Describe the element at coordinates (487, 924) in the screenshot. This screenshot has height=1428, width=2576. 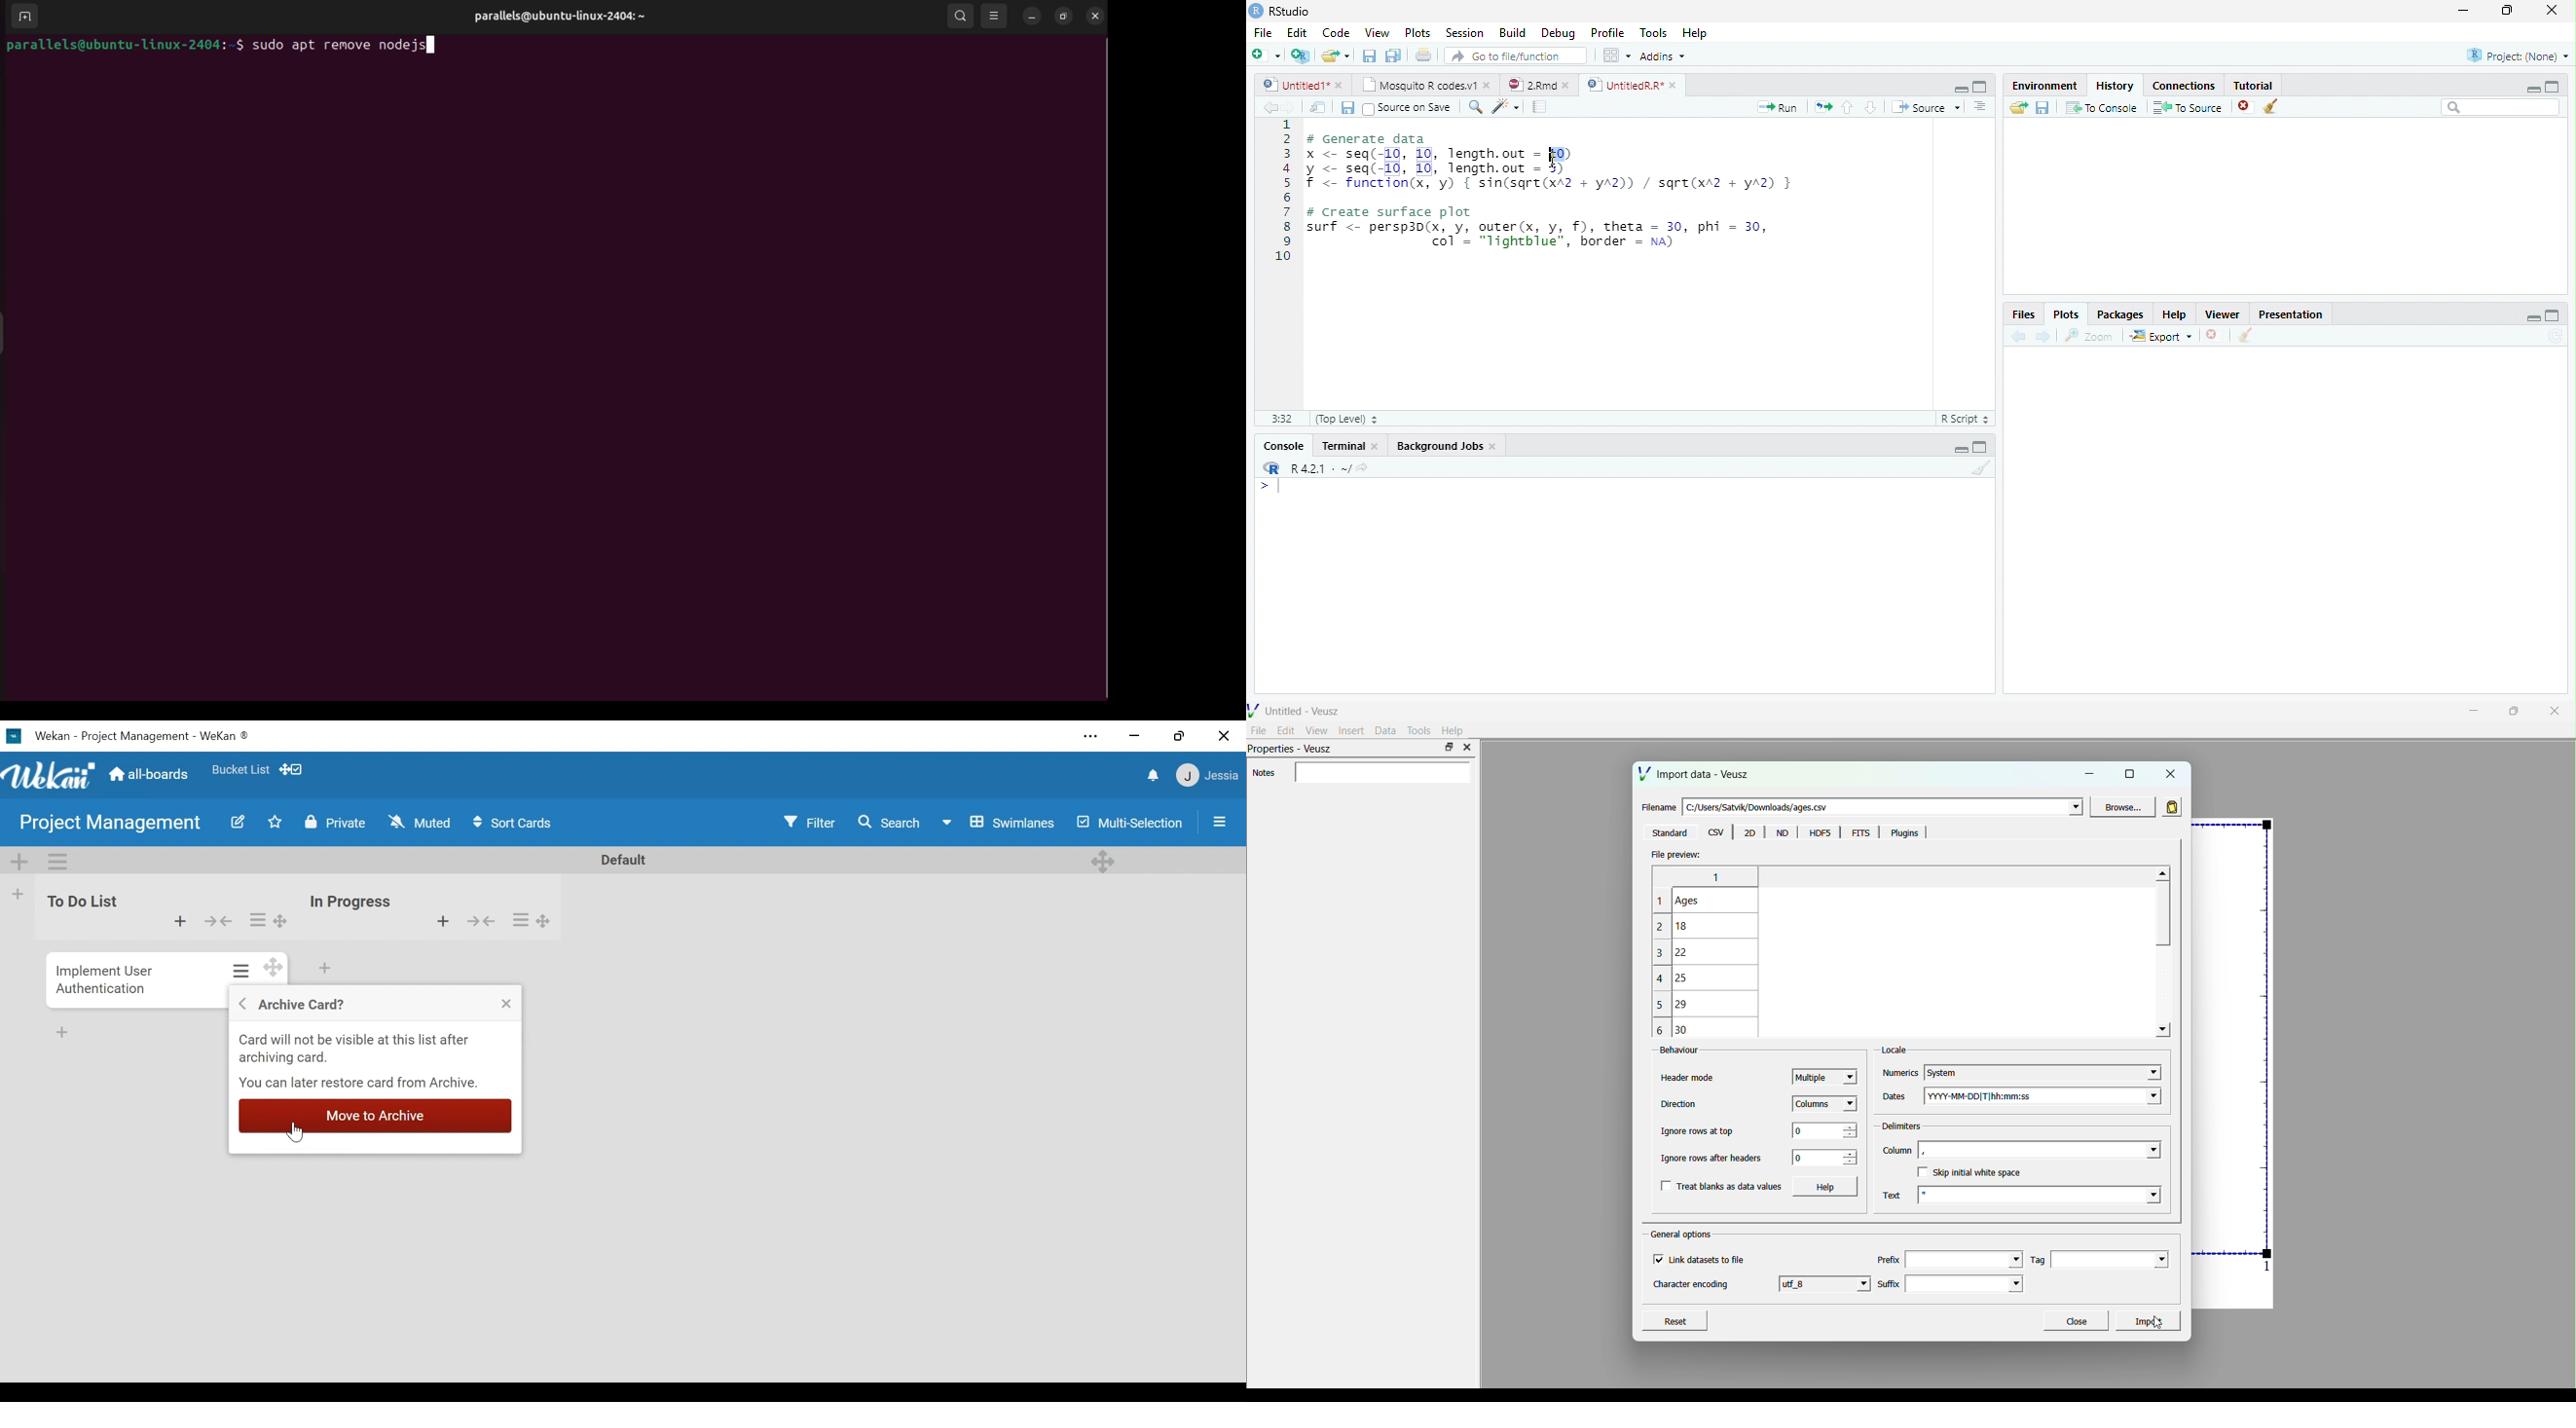
I see `show/hide` at that location.